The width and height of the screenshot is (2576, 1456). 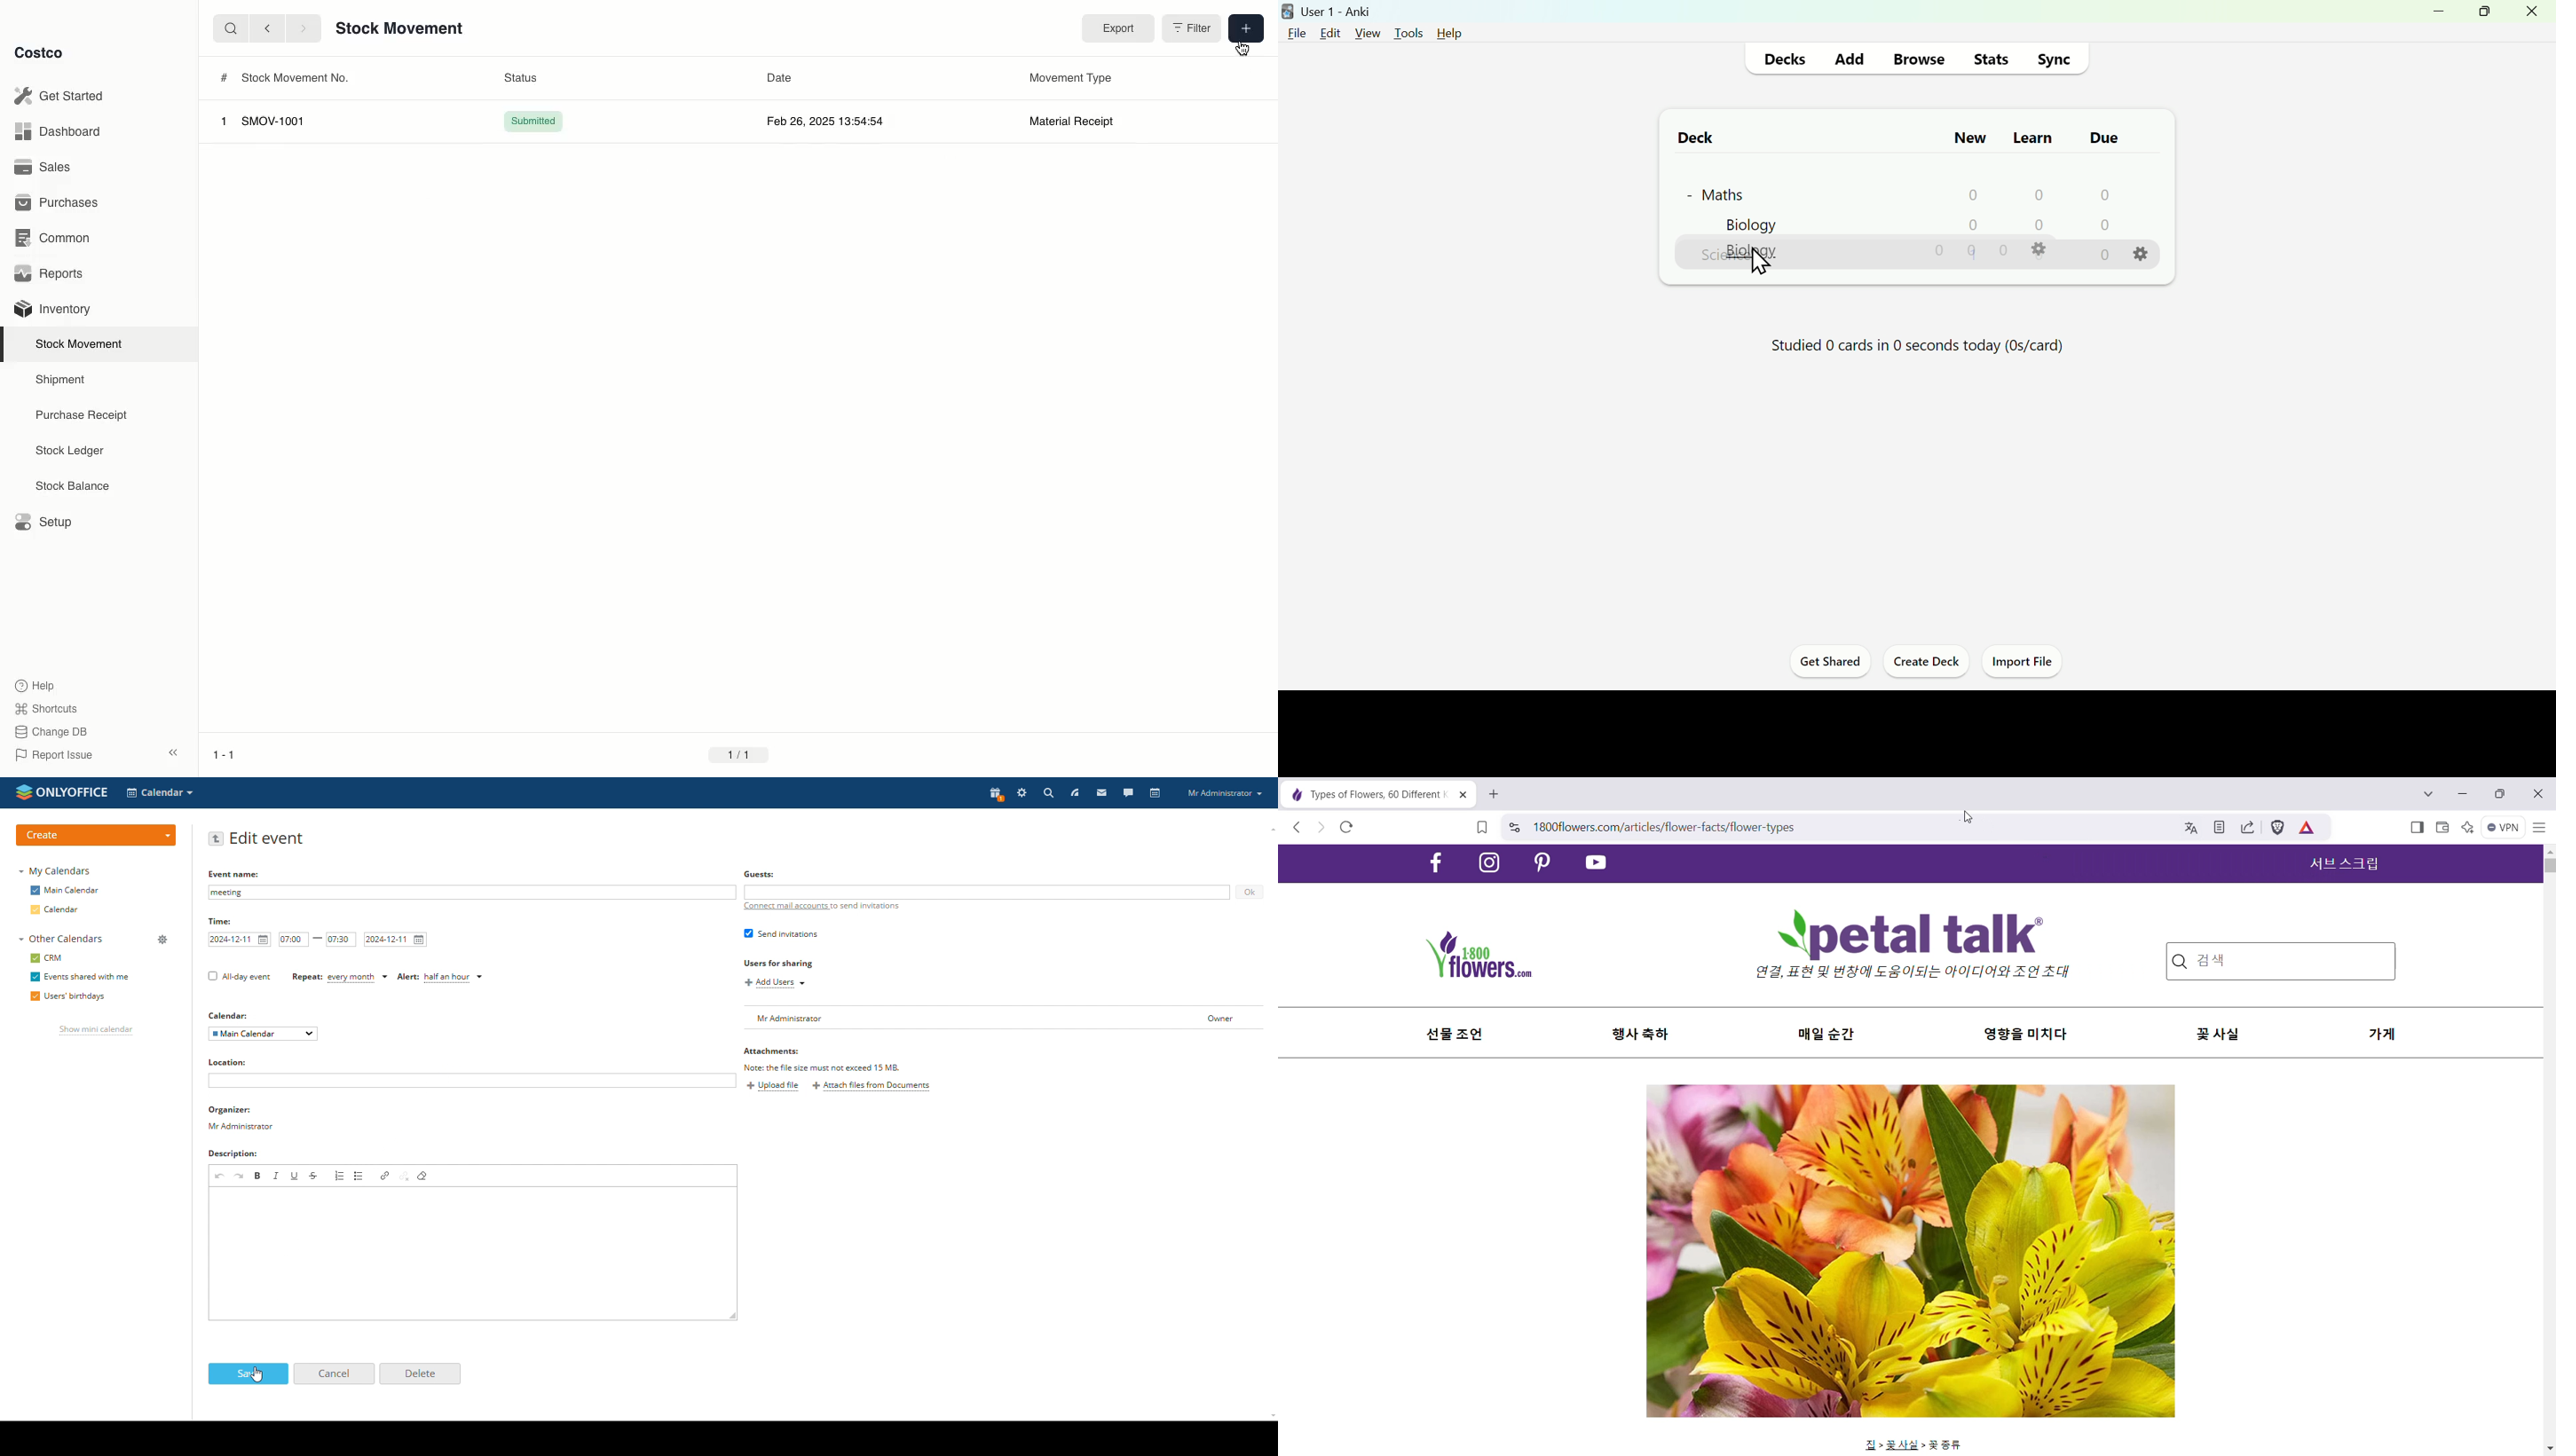 I want to click on Sales, so click(x=45, y=166).